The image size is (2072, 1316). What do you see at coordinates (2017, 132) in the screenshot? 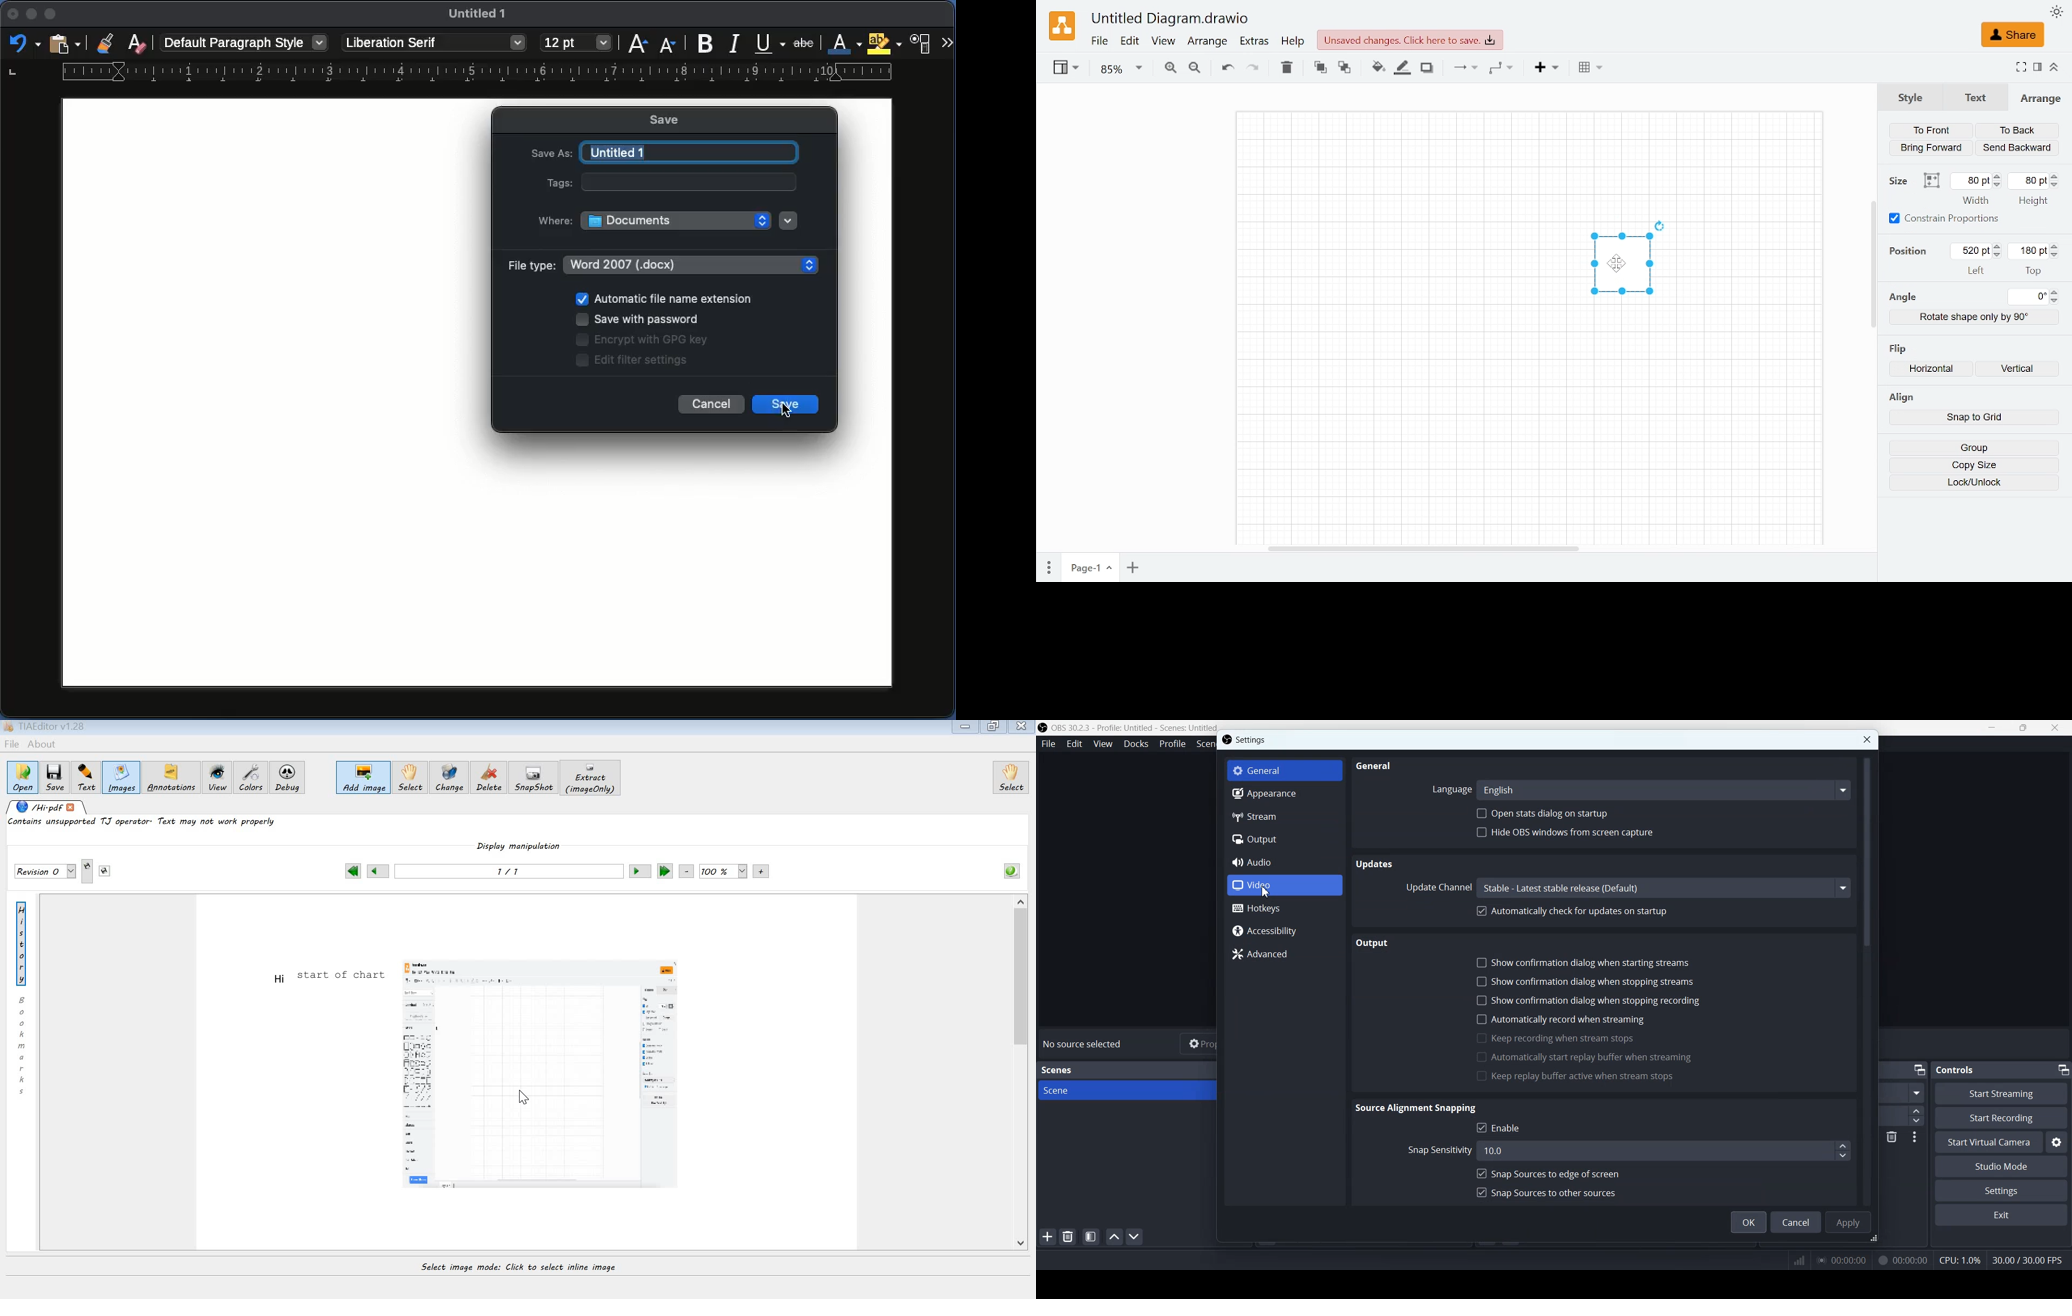
I see `To back` at bounding box center [2017, 132].